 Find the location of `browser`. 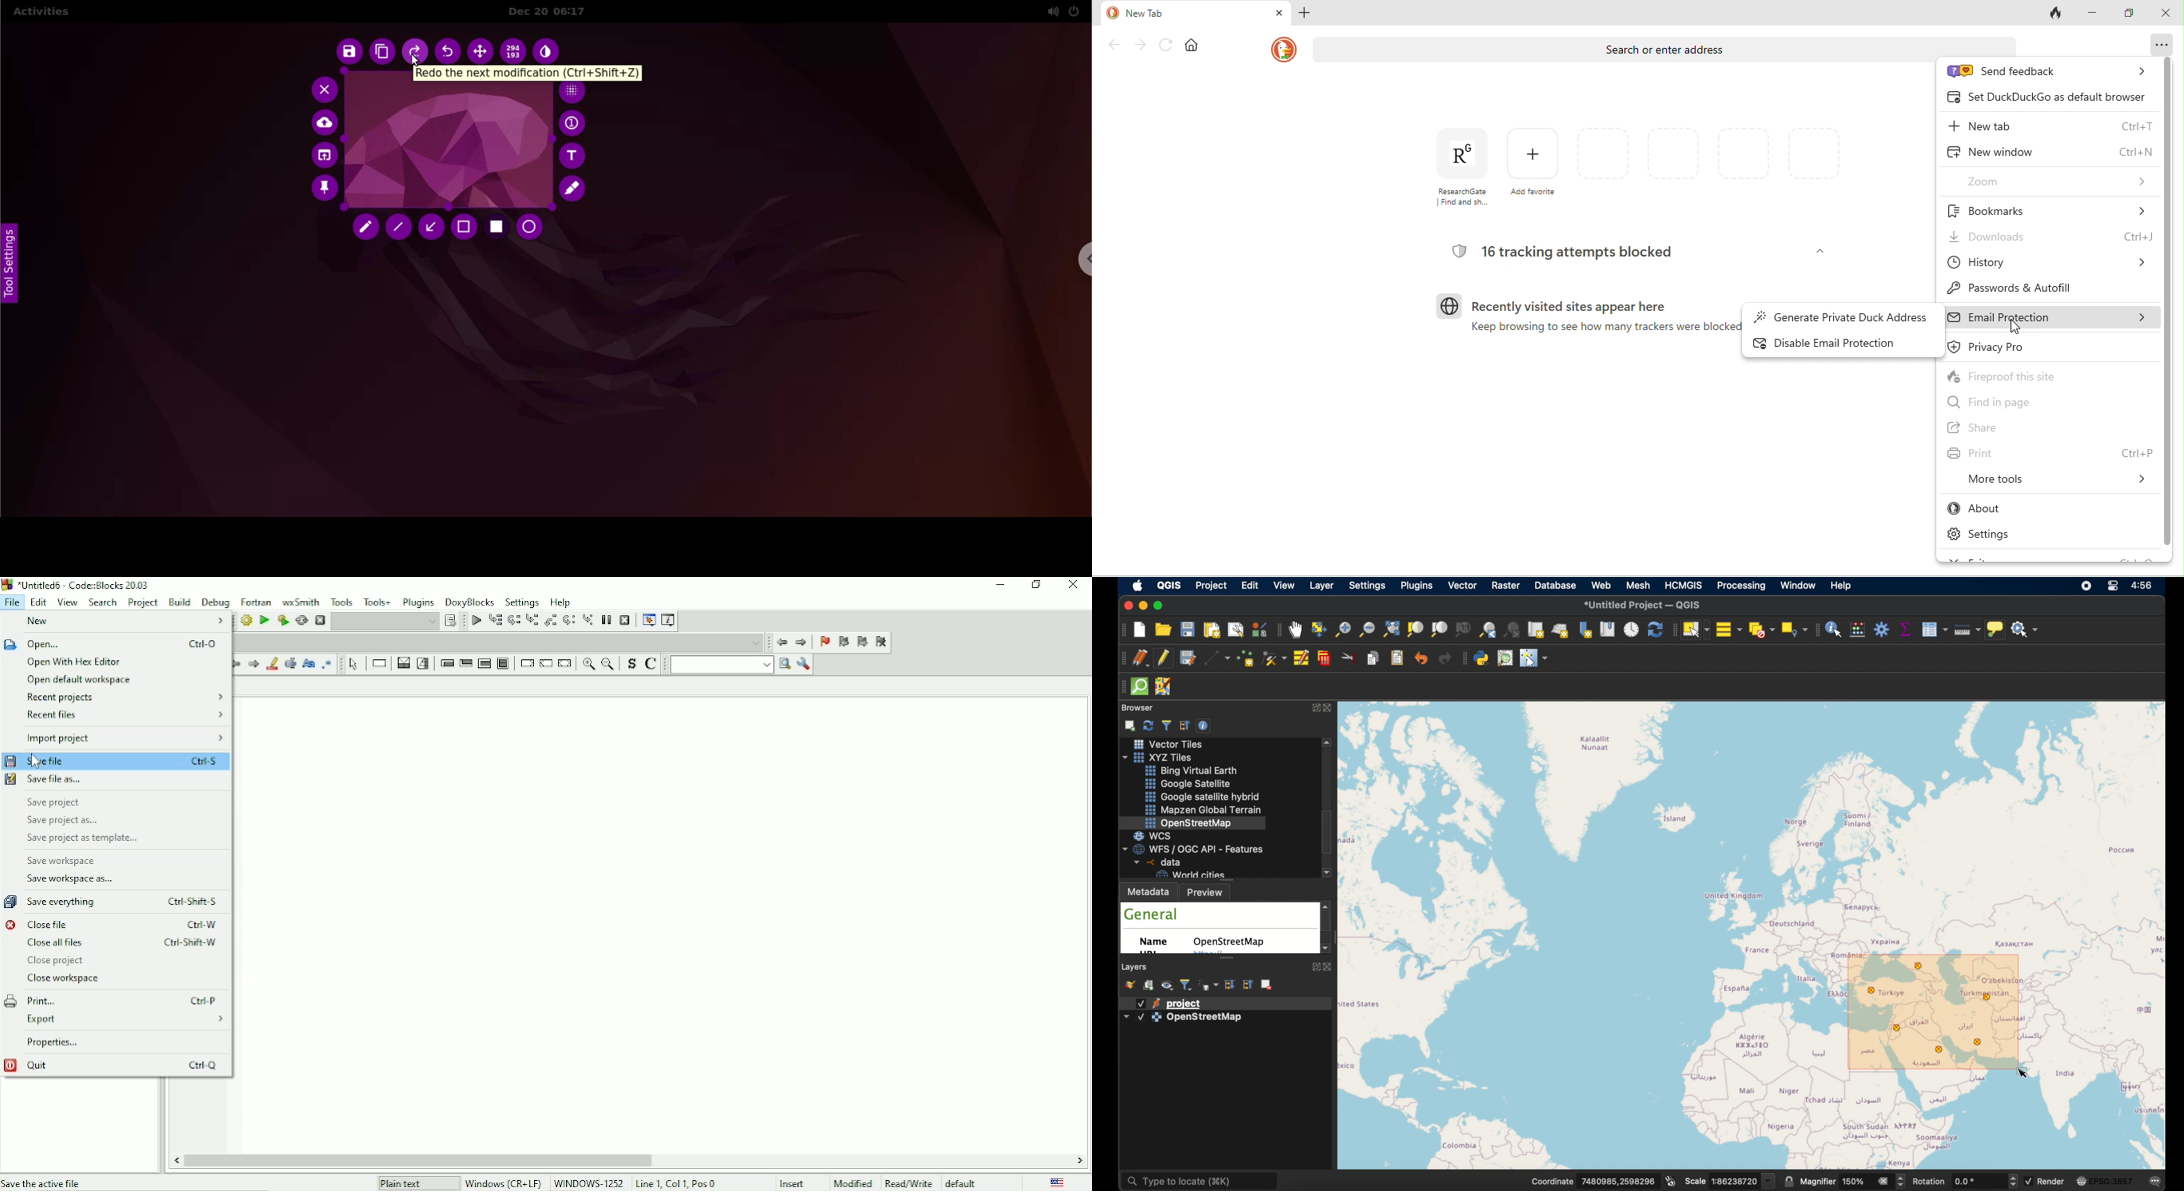

browser is located at coordinates (1137, 708).